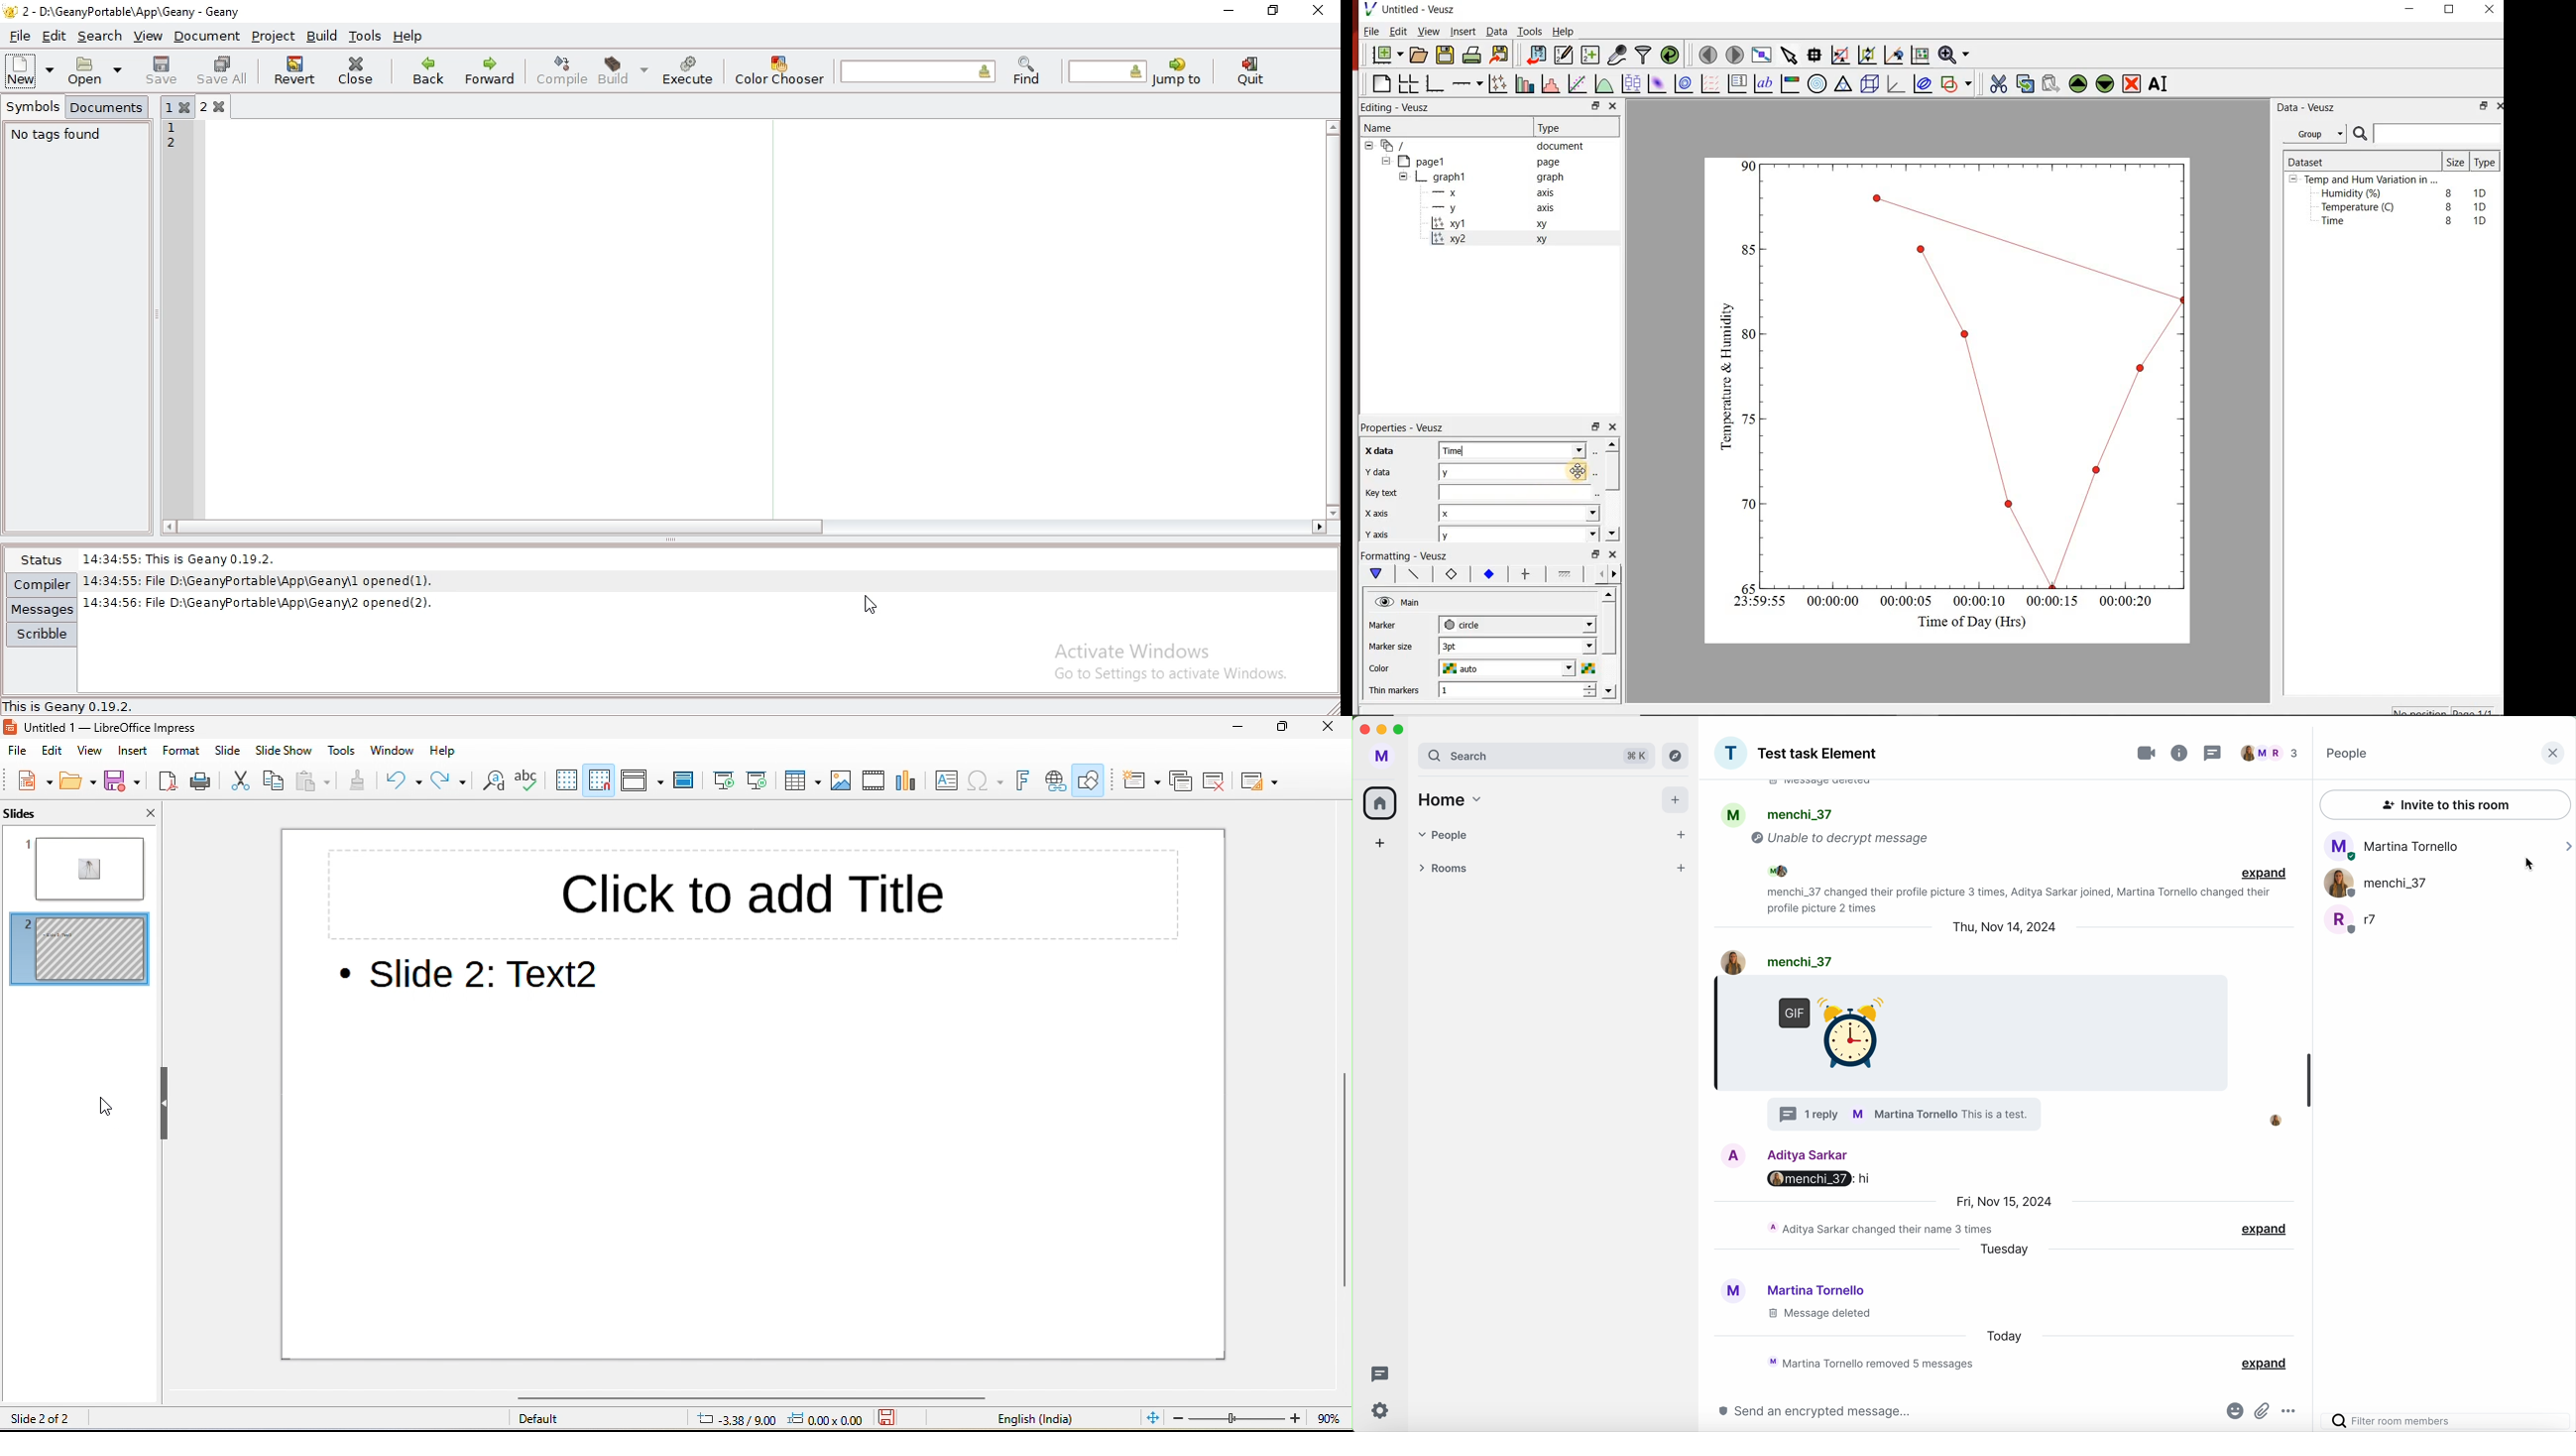 Image resolution: width=2576 pixels, height=1456 pixels. Describe the element at coordinates (1596, 472) in the screenshot. I see `Select using dataset browser` at that location.